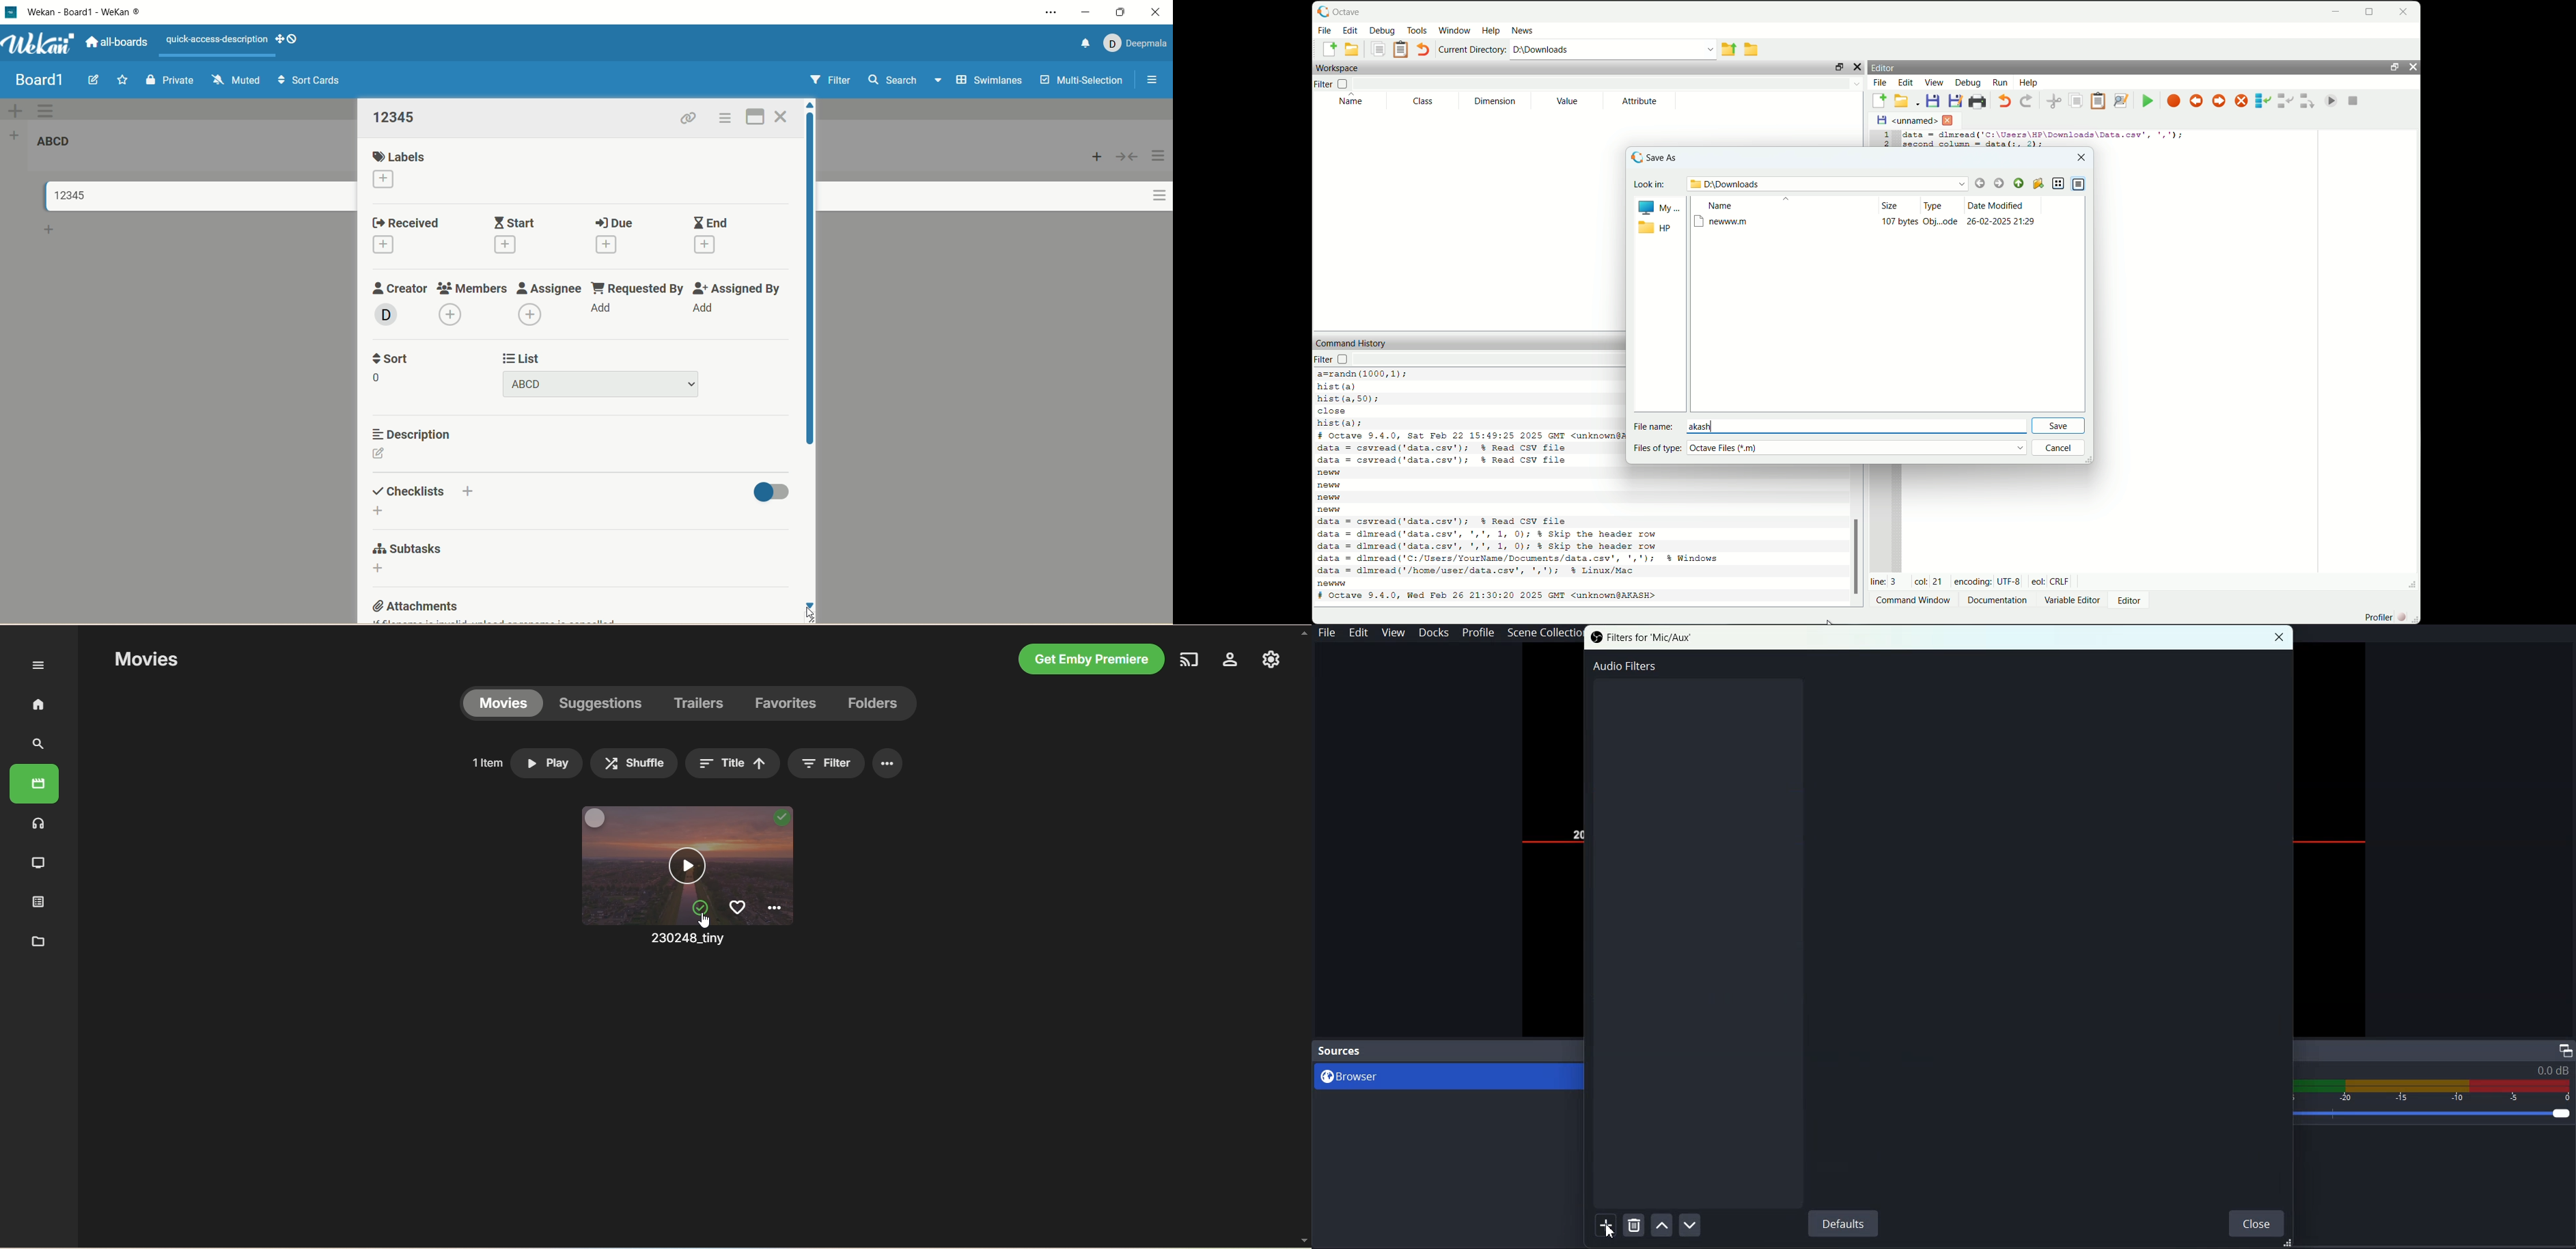  I want to click on quit debug mode, so click(2355, 98).